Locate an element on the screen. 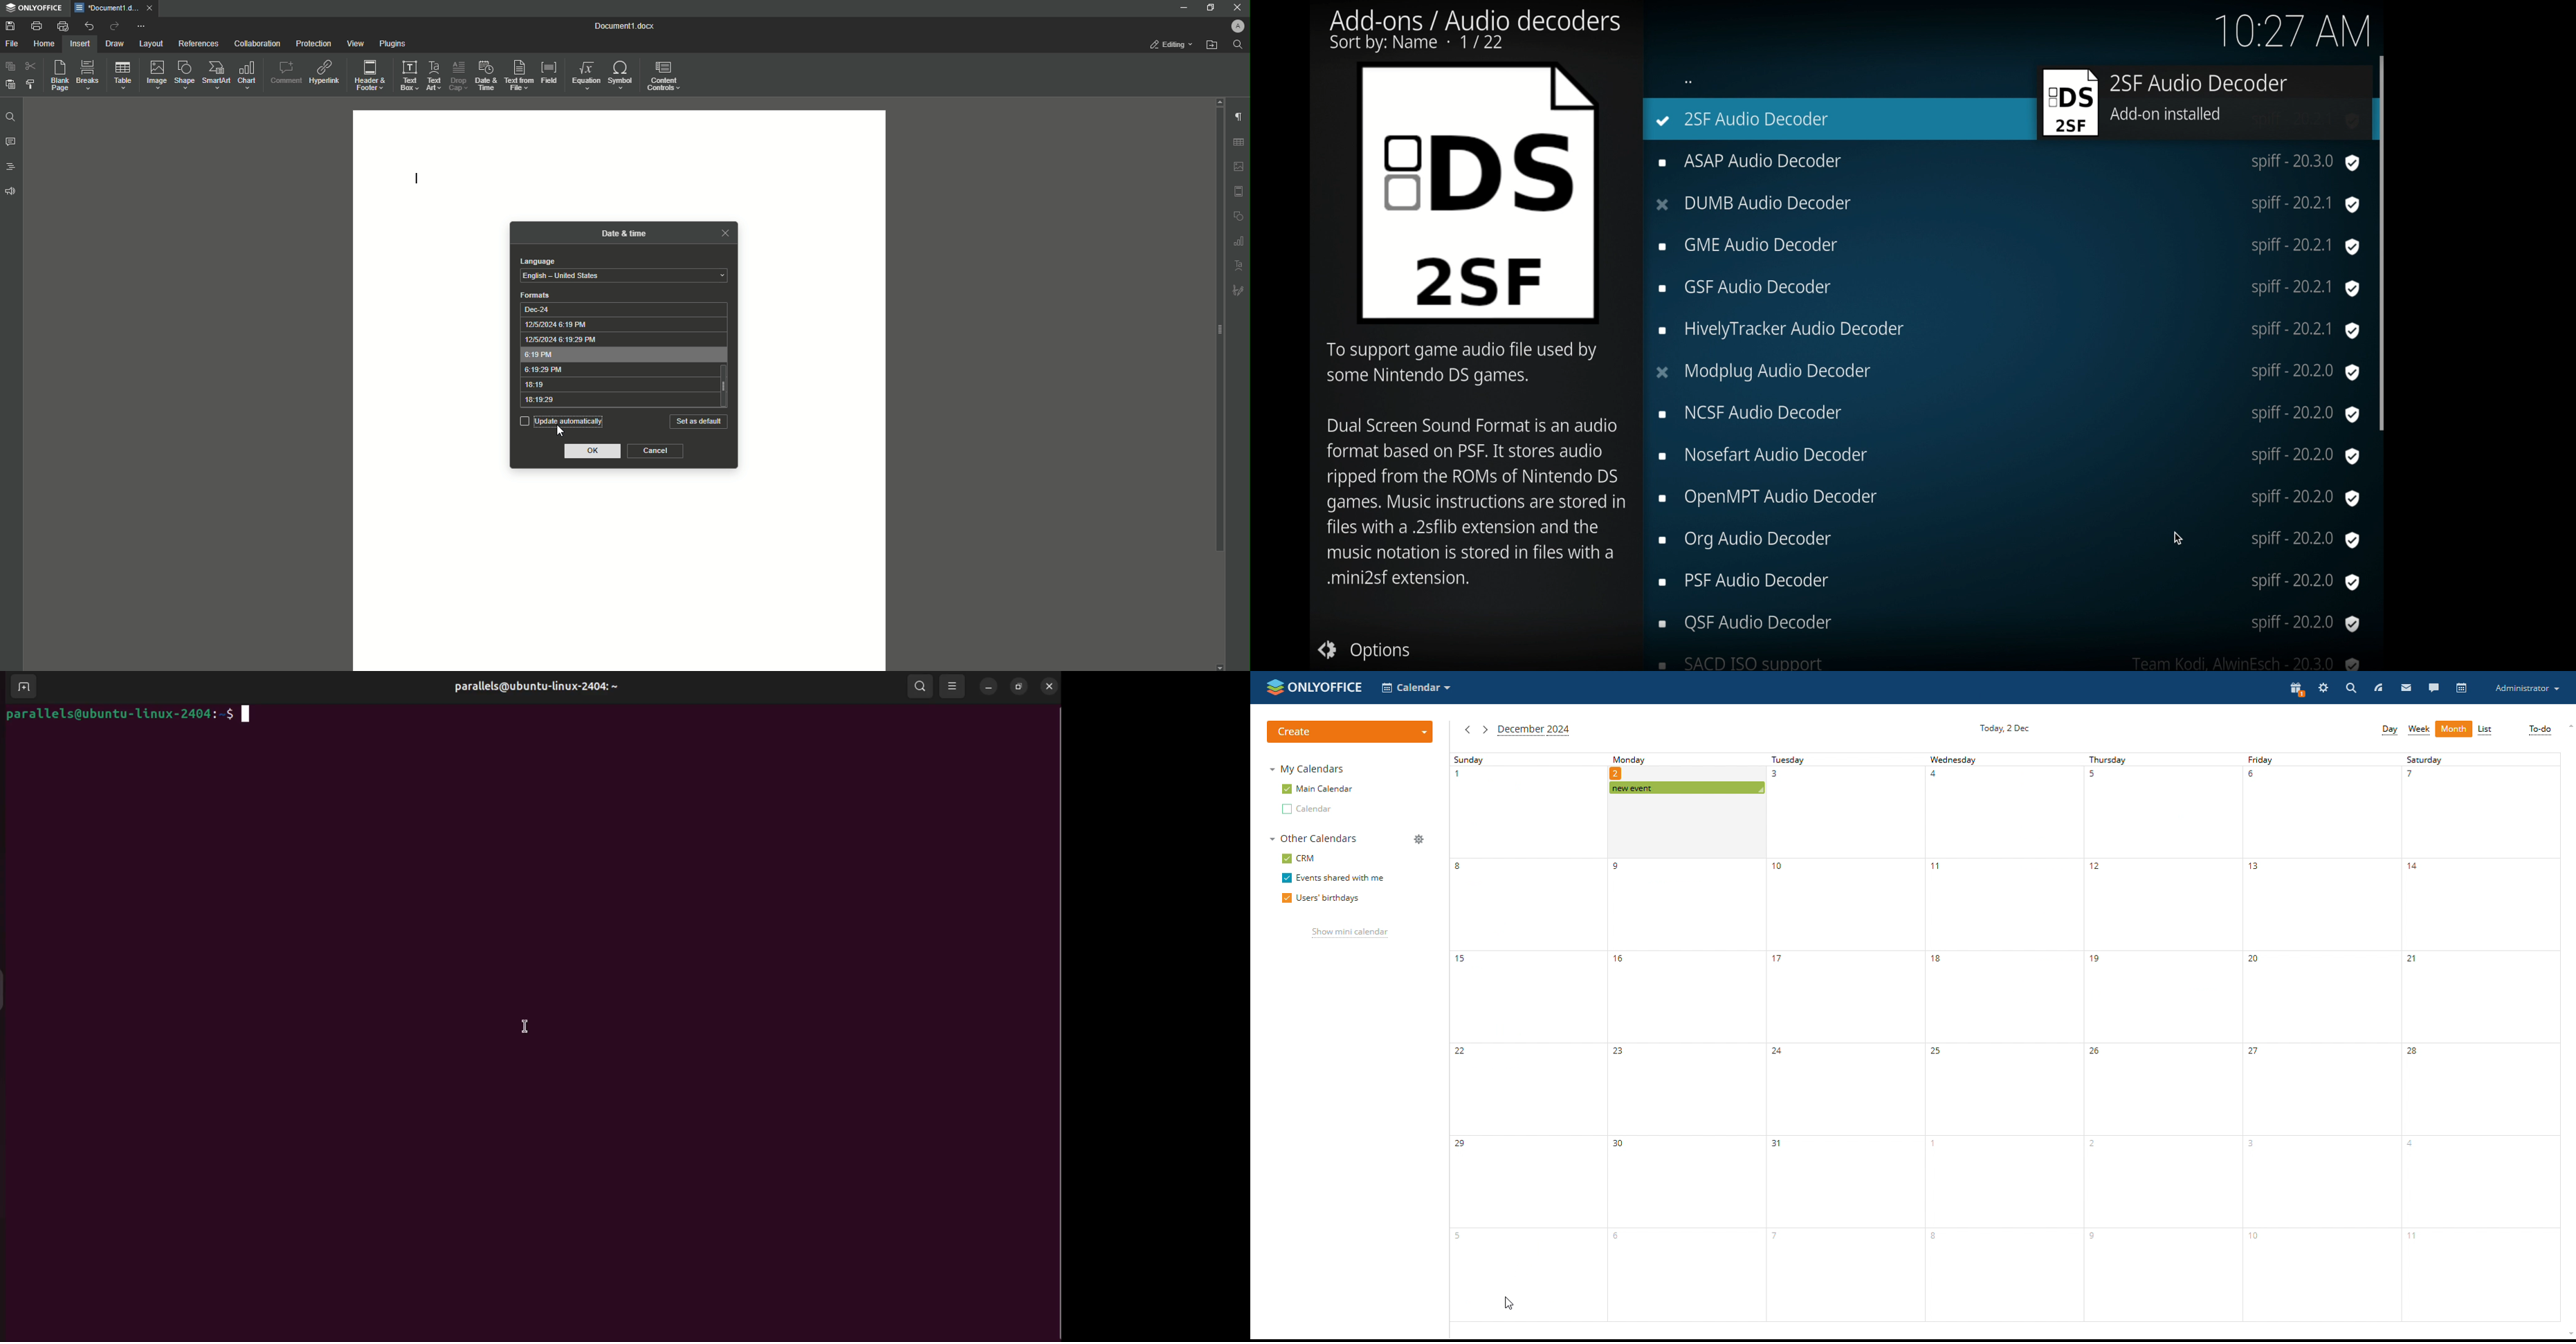  12/5/2024 6:19 PM is located at coordinates (618, 324).